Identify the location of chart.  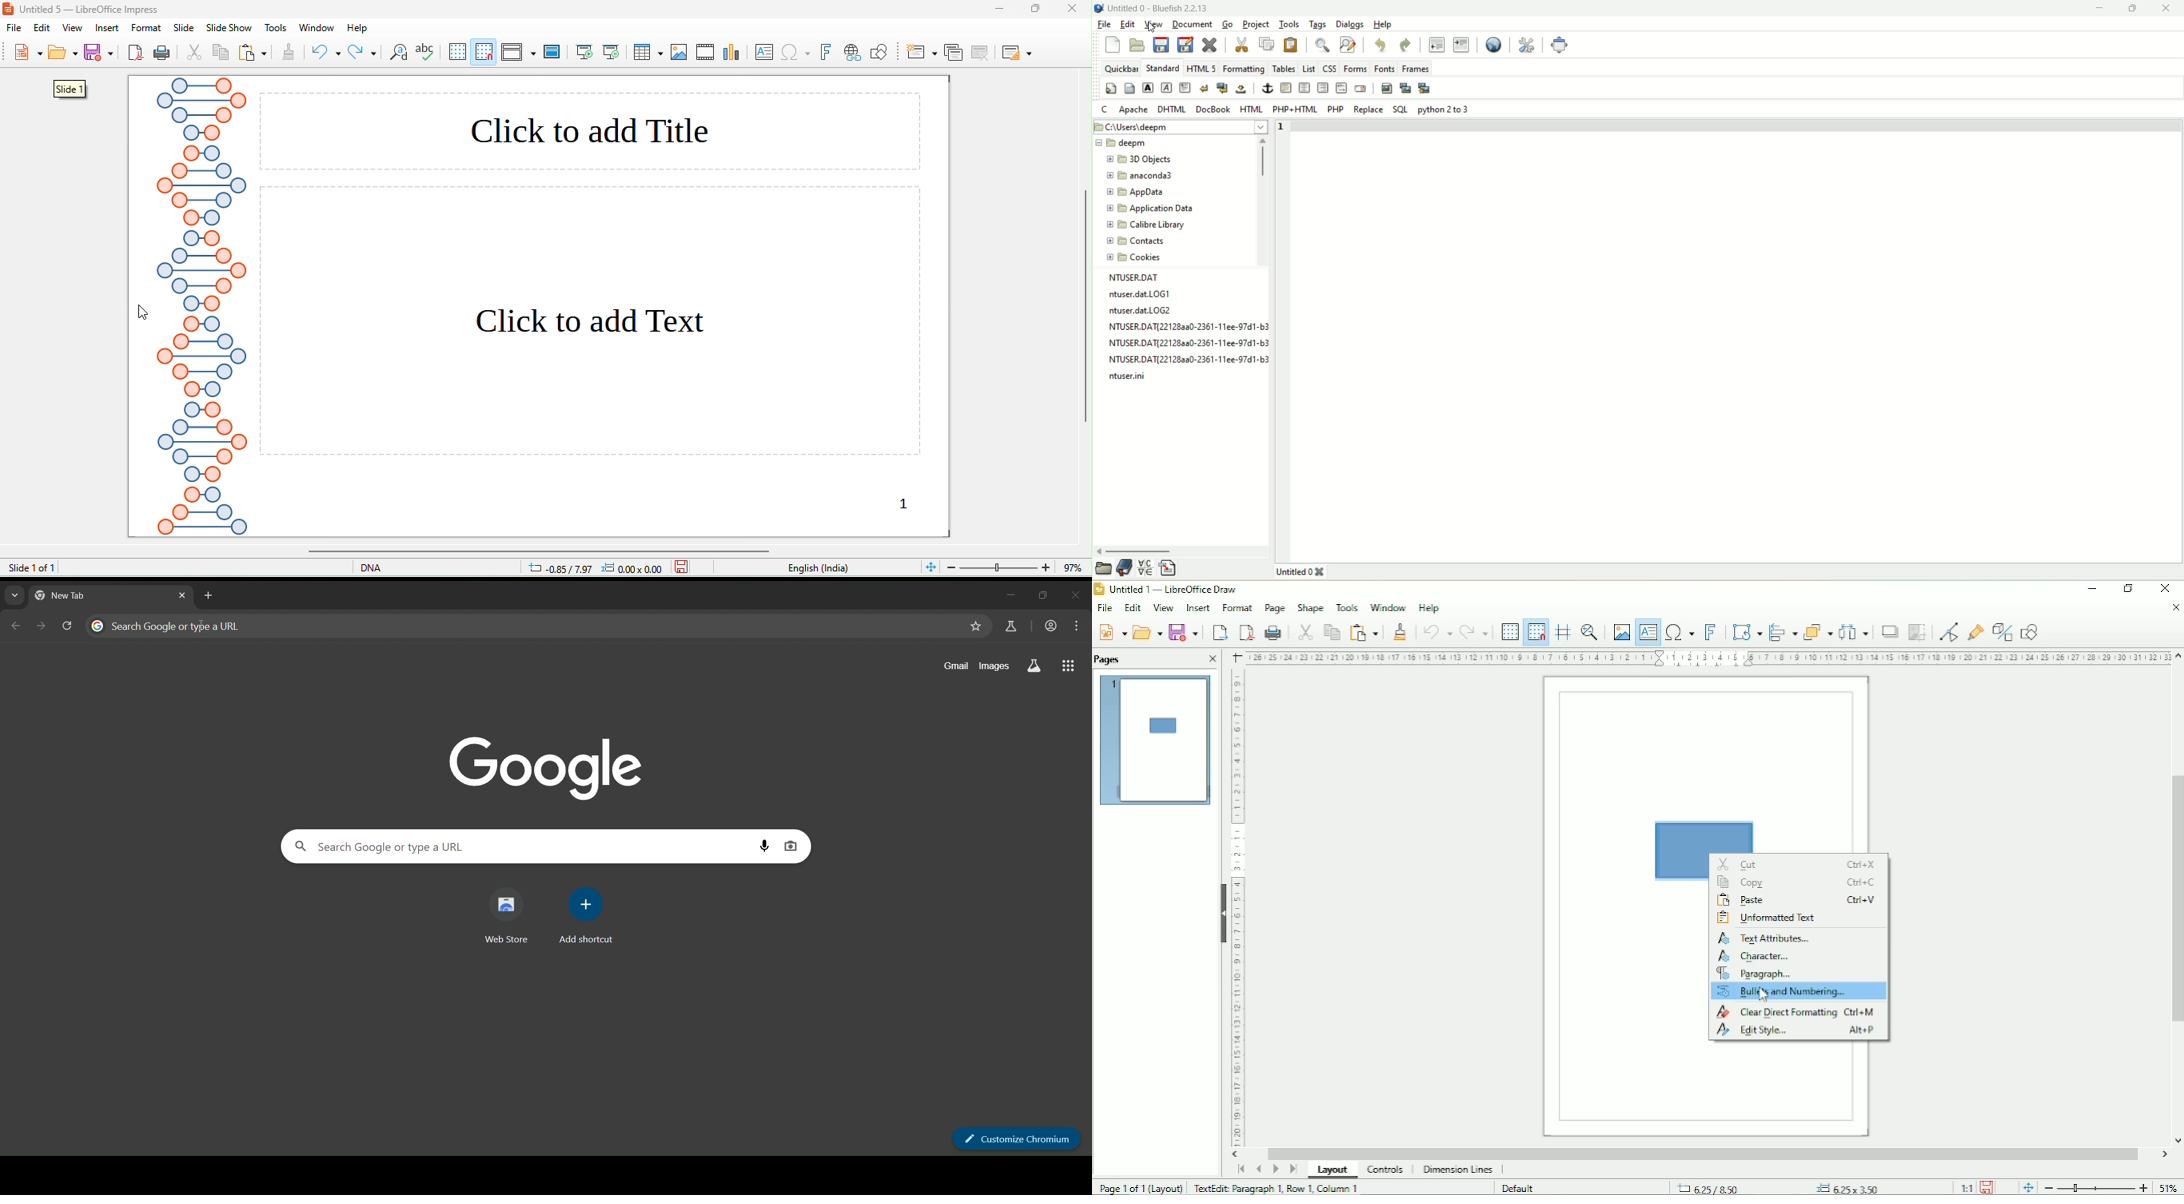
(680, 53).